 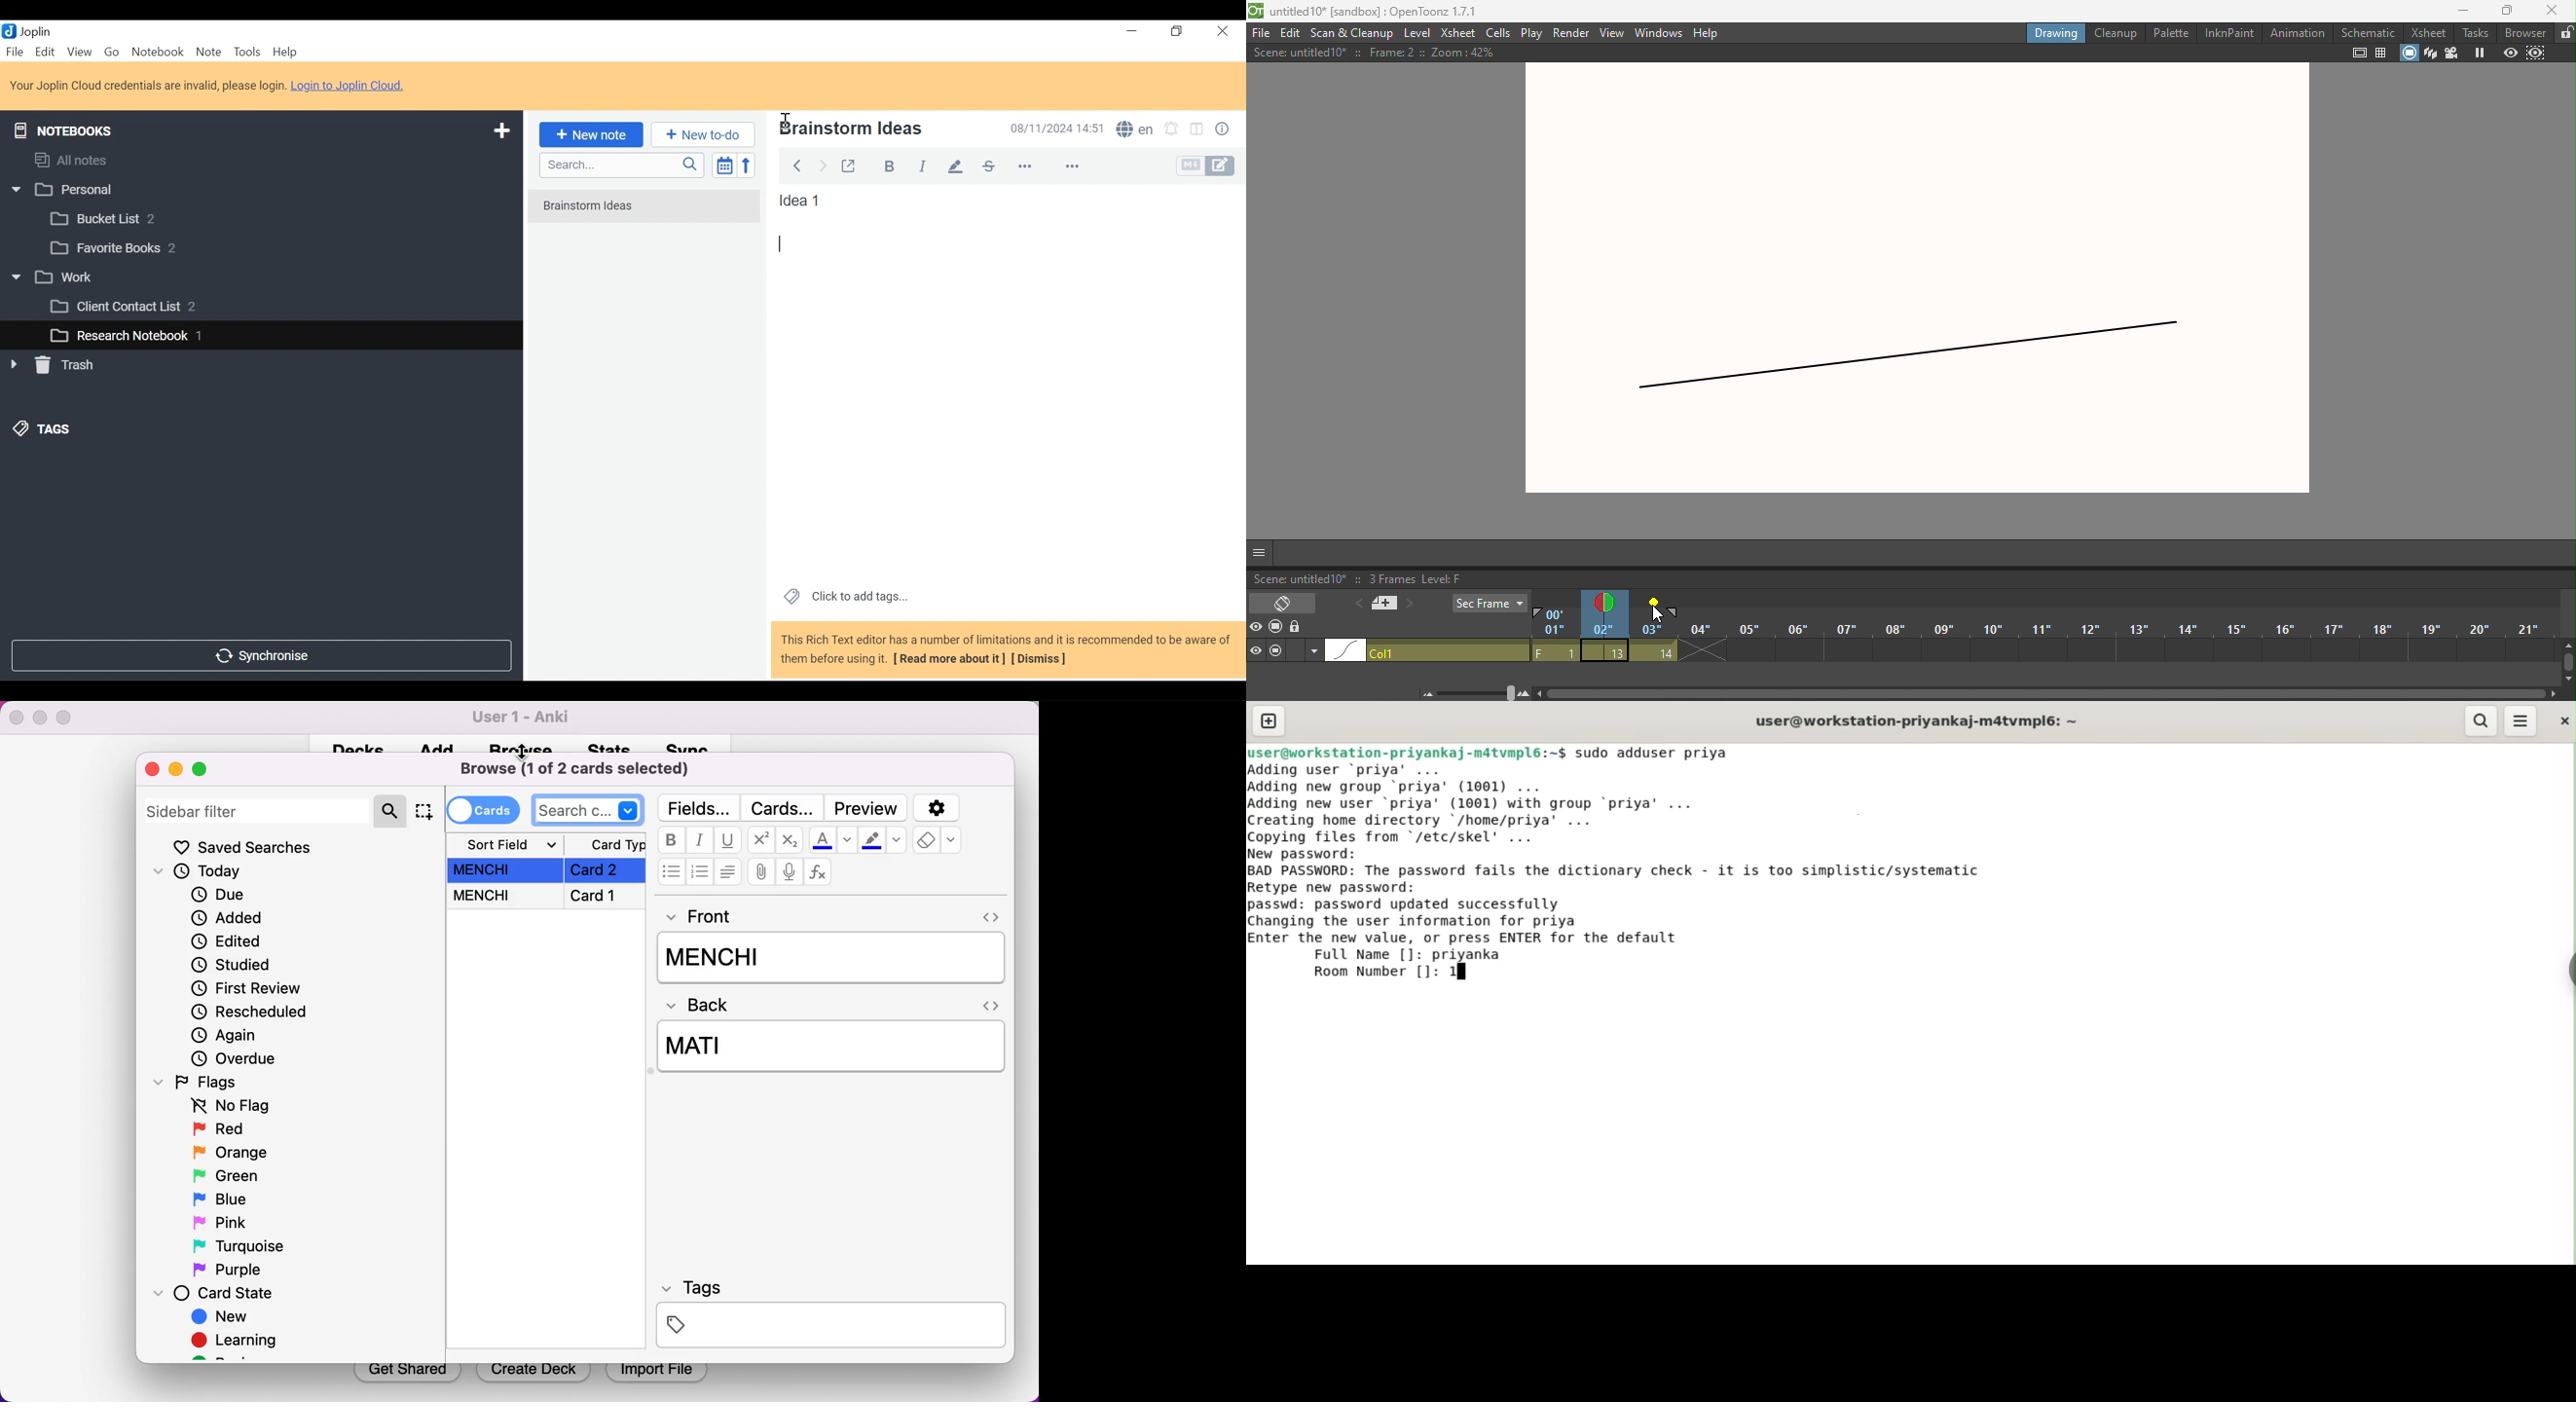 I want to click on Date and Time, so click(x=1053, y=128).